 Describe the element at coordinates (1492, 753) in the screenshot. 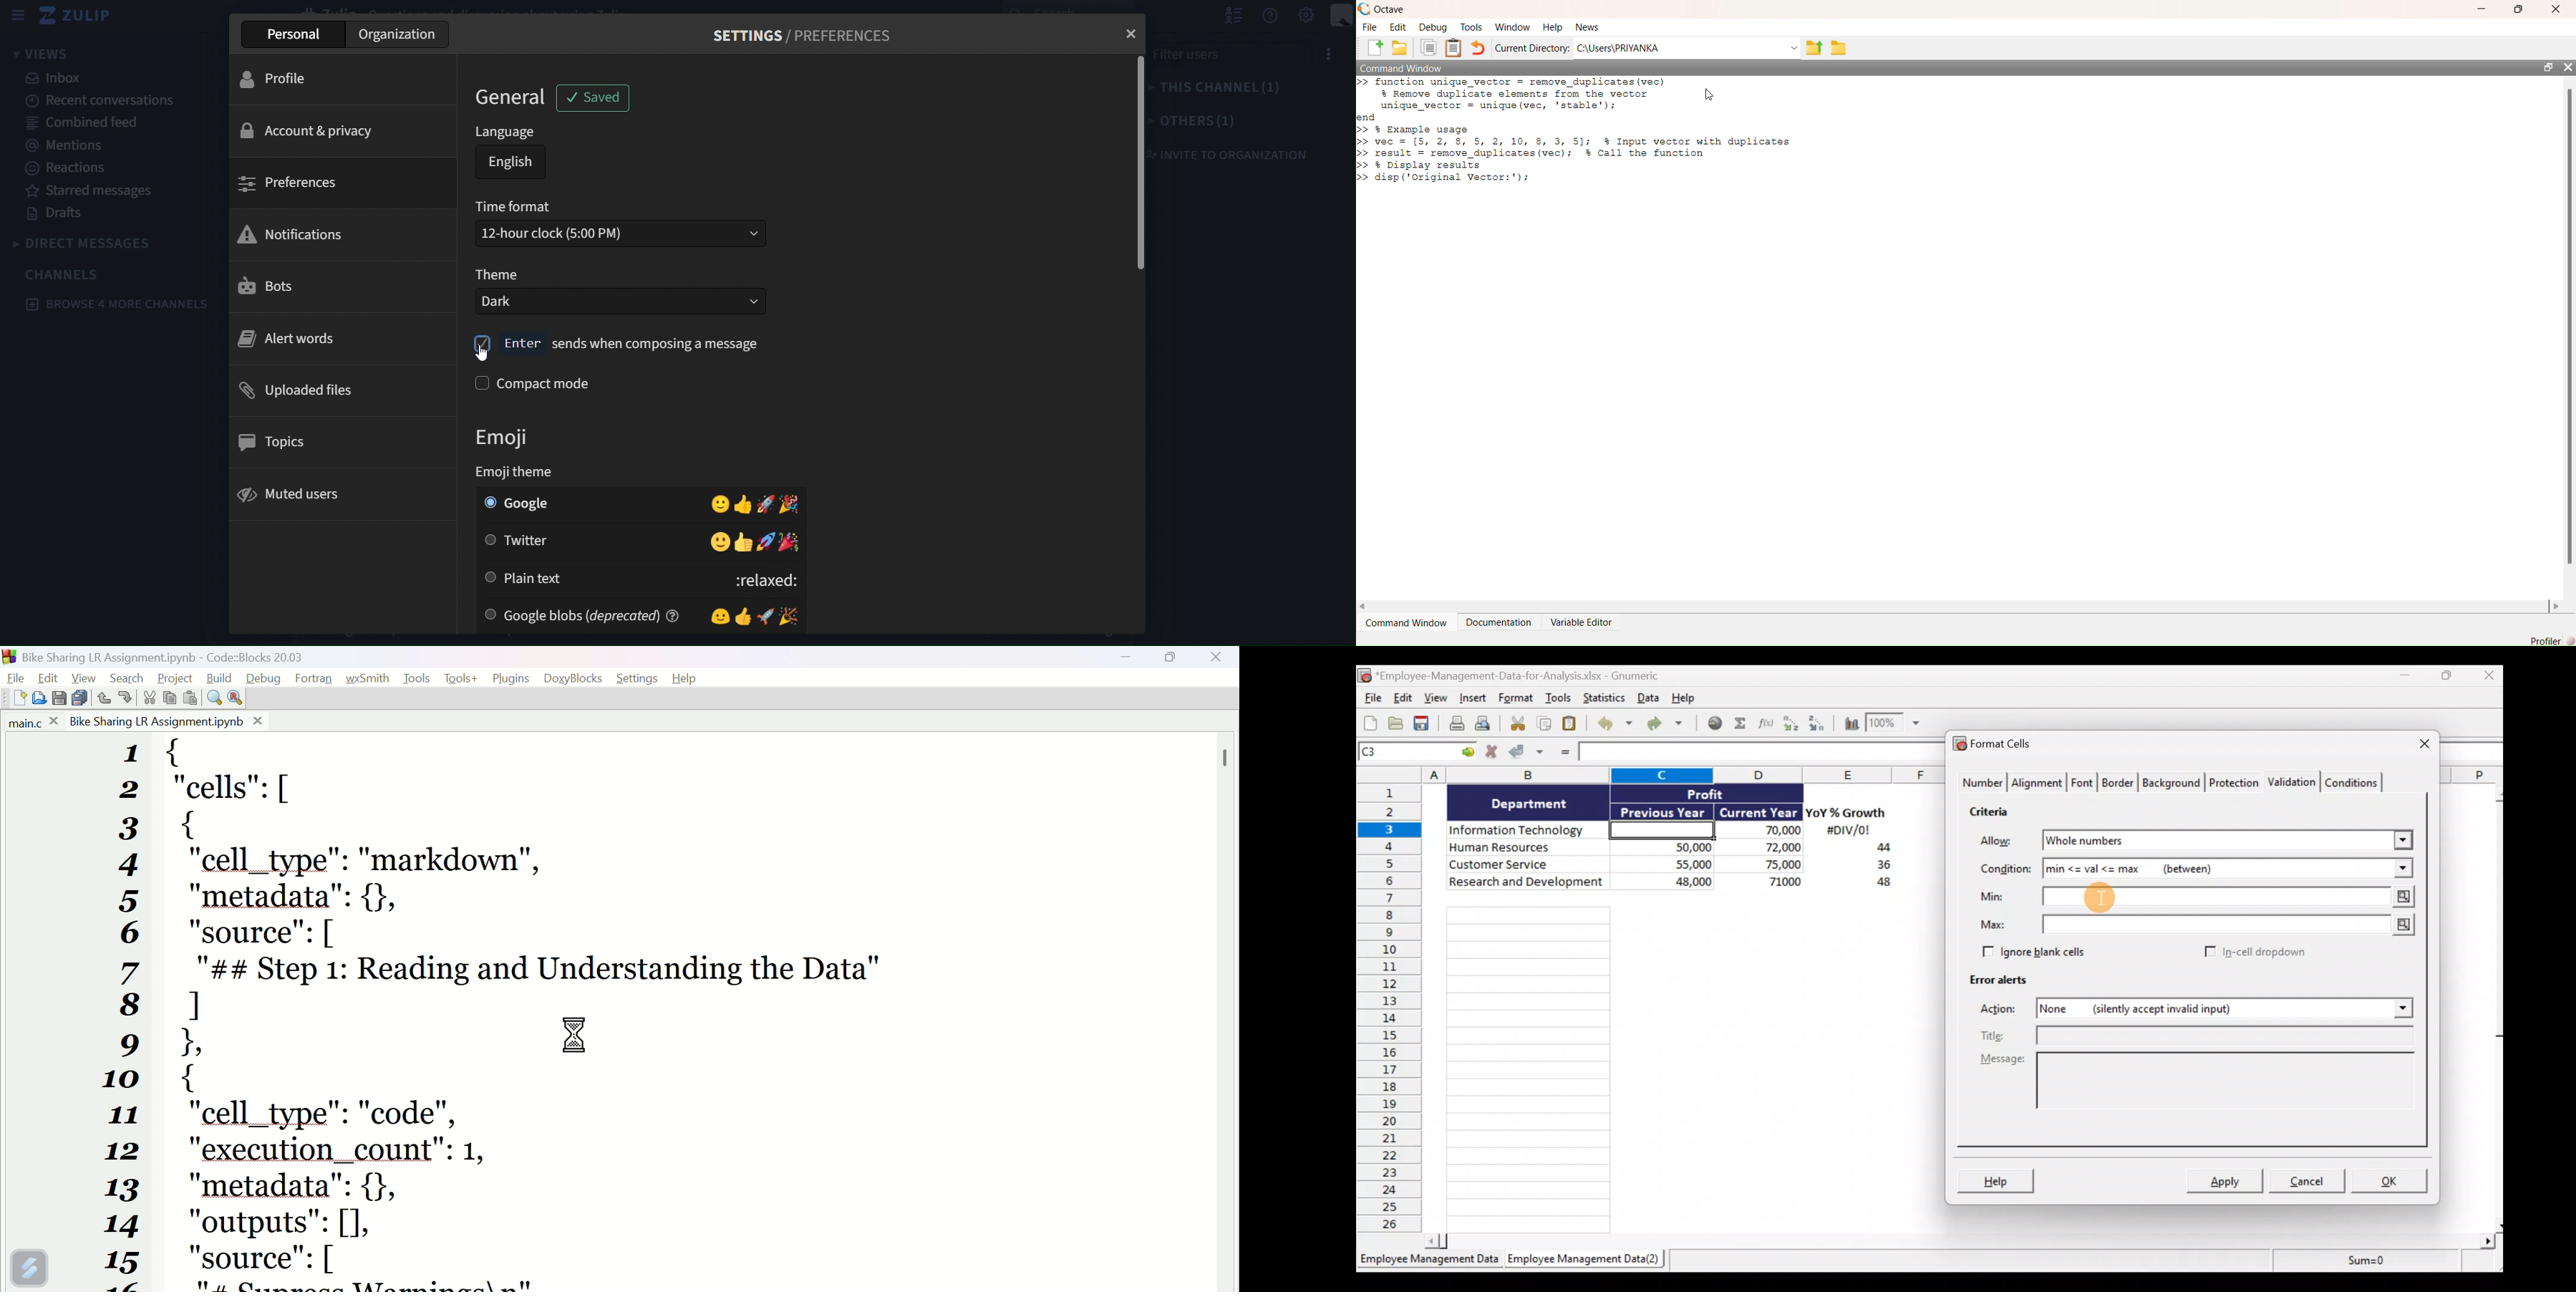

I see `Cancel changes` at that location.